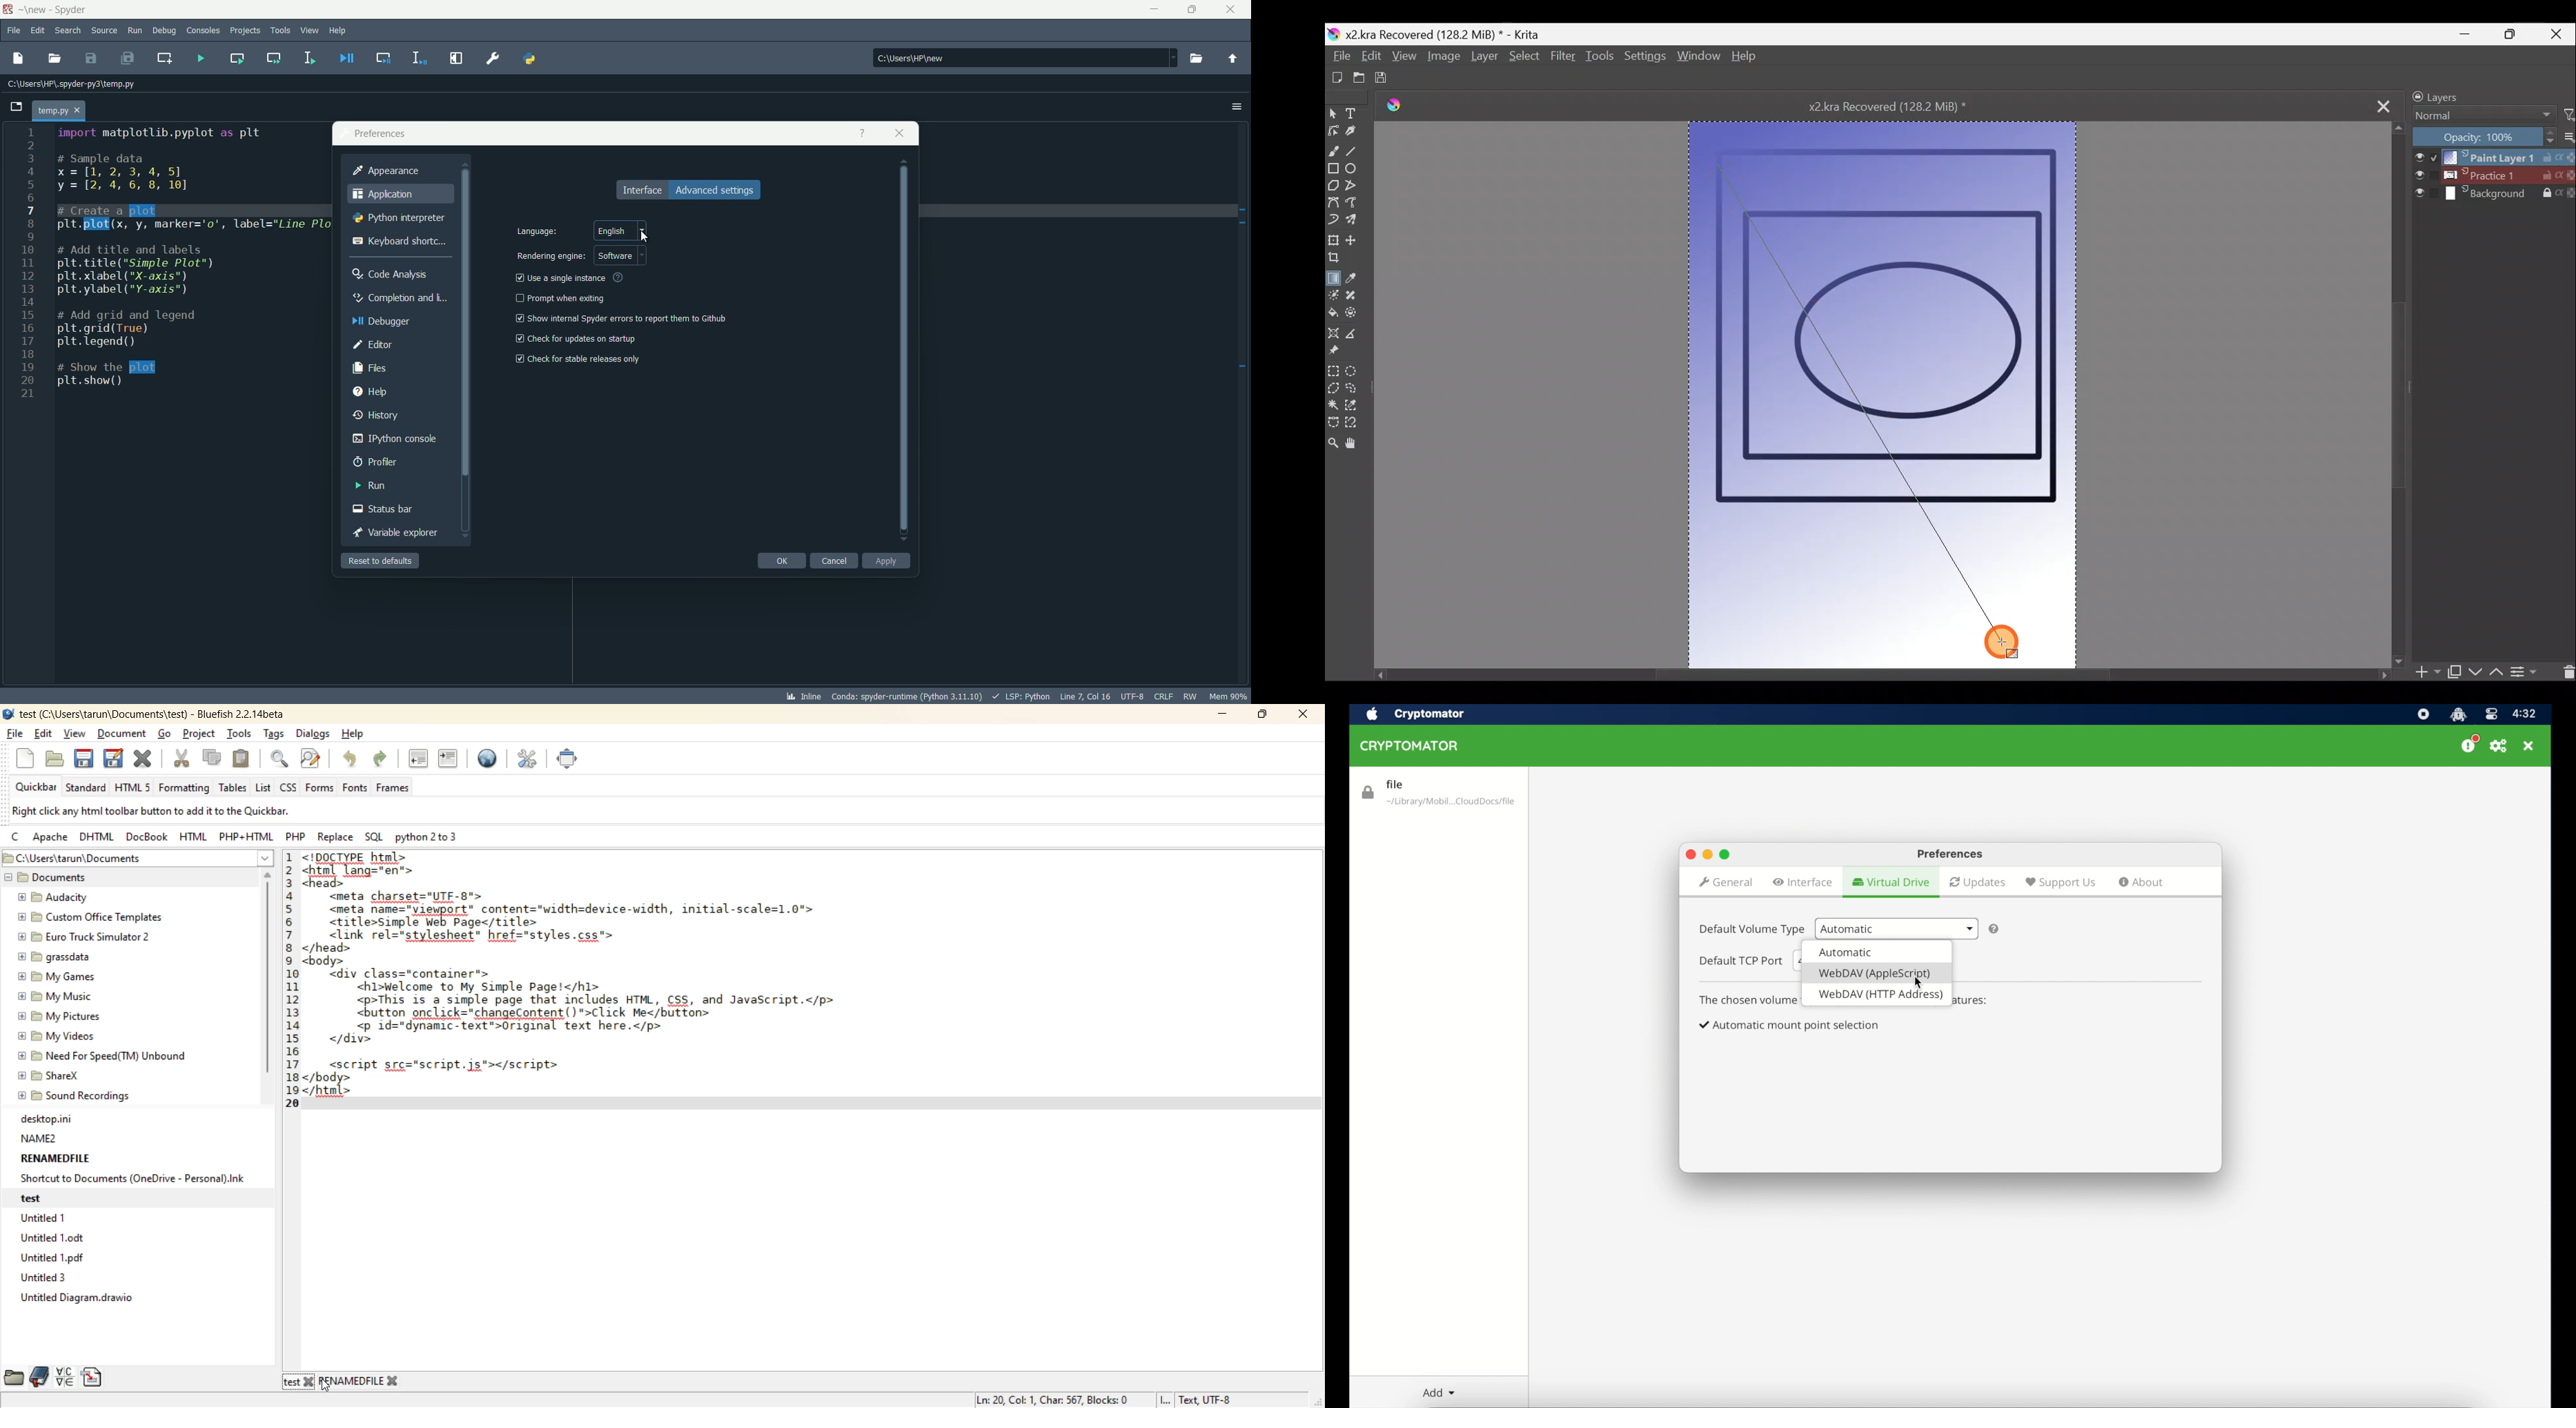 The height and width of the screenshot is (1428, 2576). I want to click on software, so click(621, 256).